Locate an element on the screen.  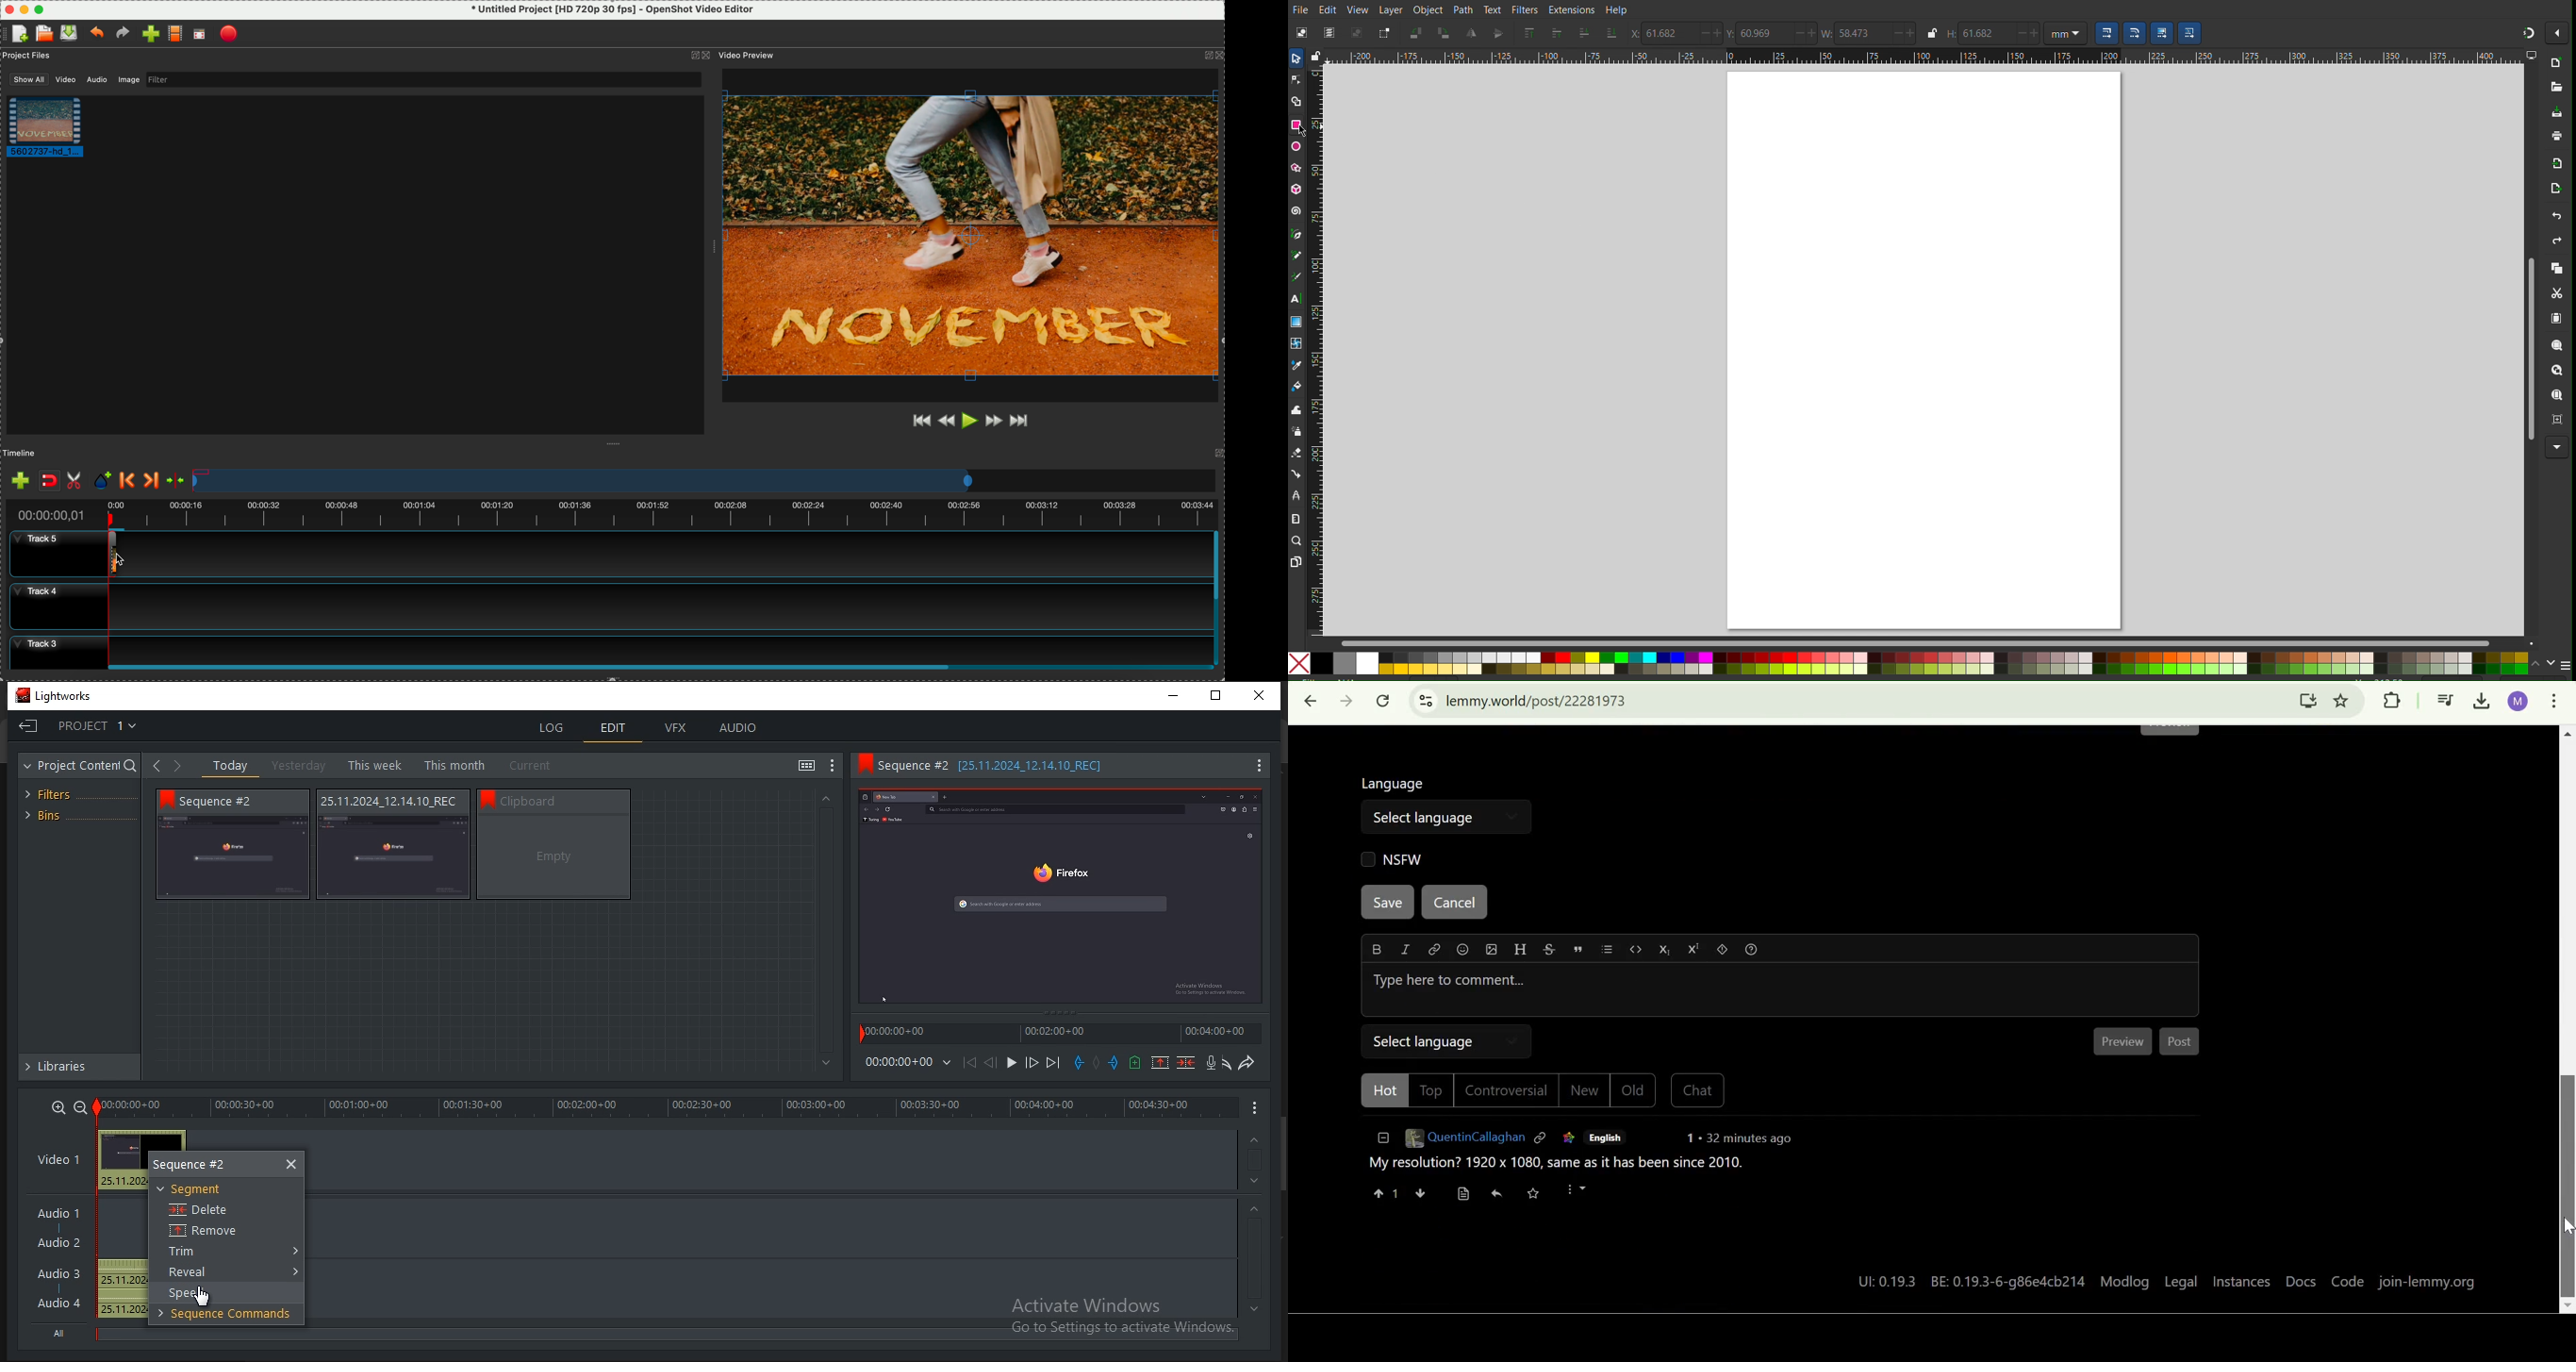
Select language is located at coordinates (1424, 817).